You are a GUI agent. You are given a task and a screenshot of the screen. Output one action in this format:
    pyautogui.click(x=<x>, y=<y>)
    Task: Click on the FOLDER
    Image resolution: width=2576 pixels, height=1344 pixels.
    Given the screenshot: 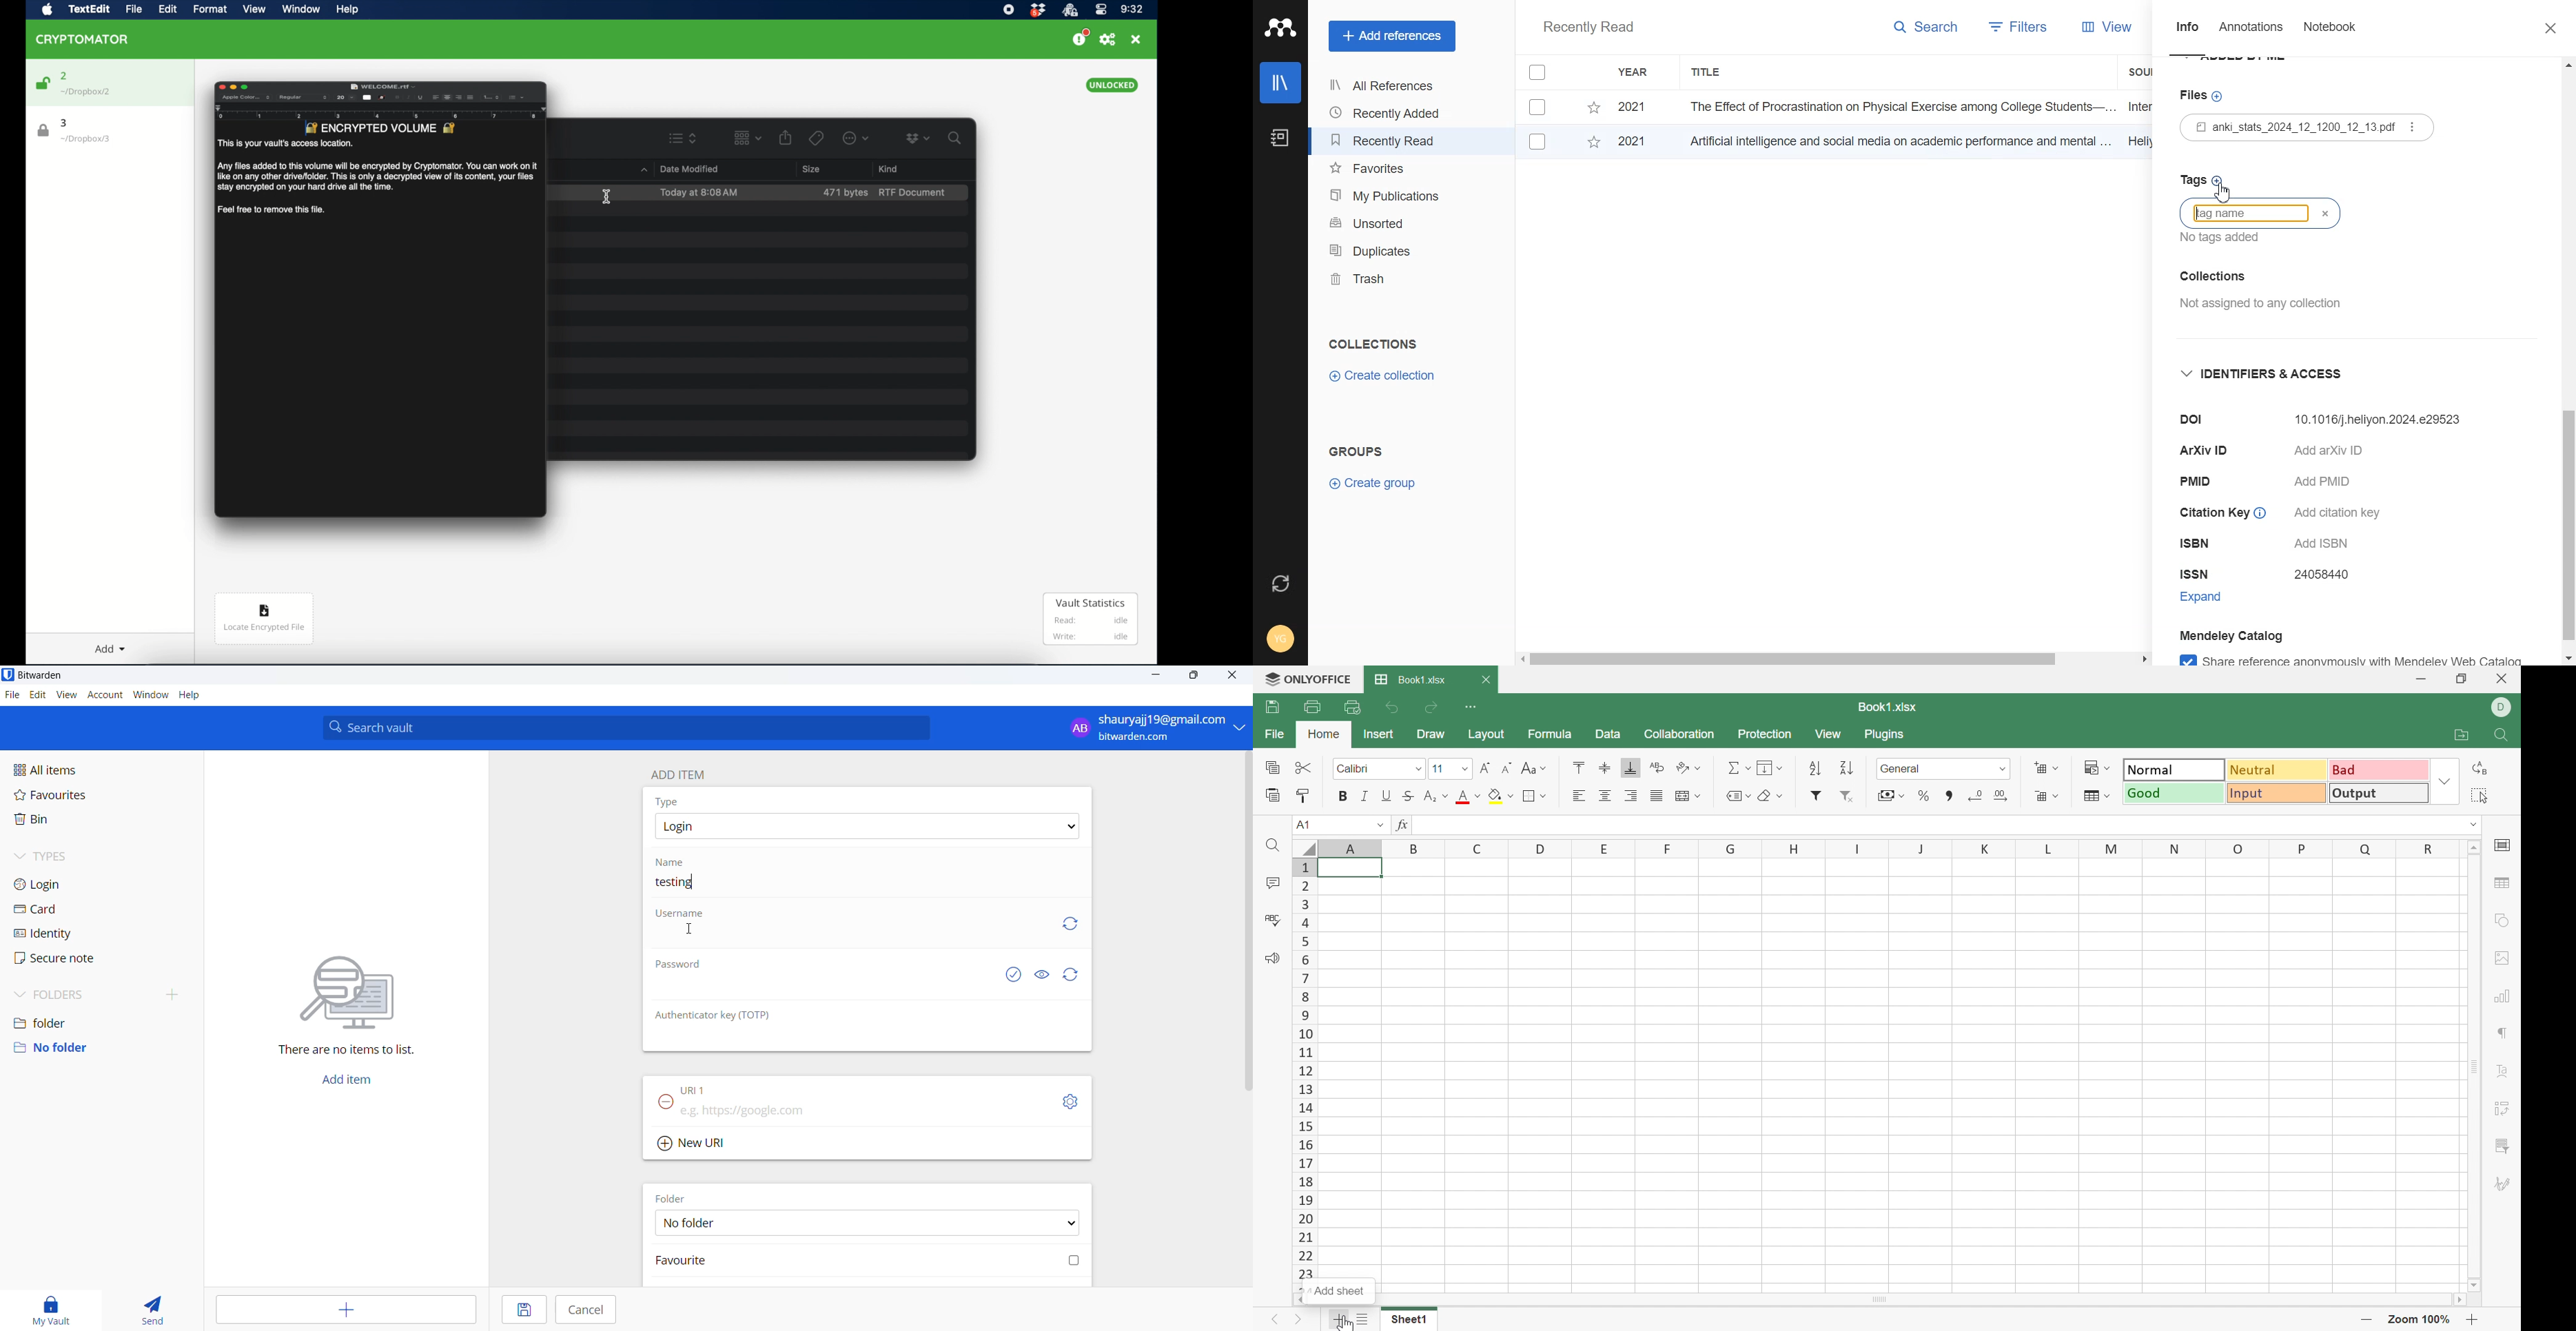 What is the action you would take?
    pyautogui.click(x=674, y=1197)
    